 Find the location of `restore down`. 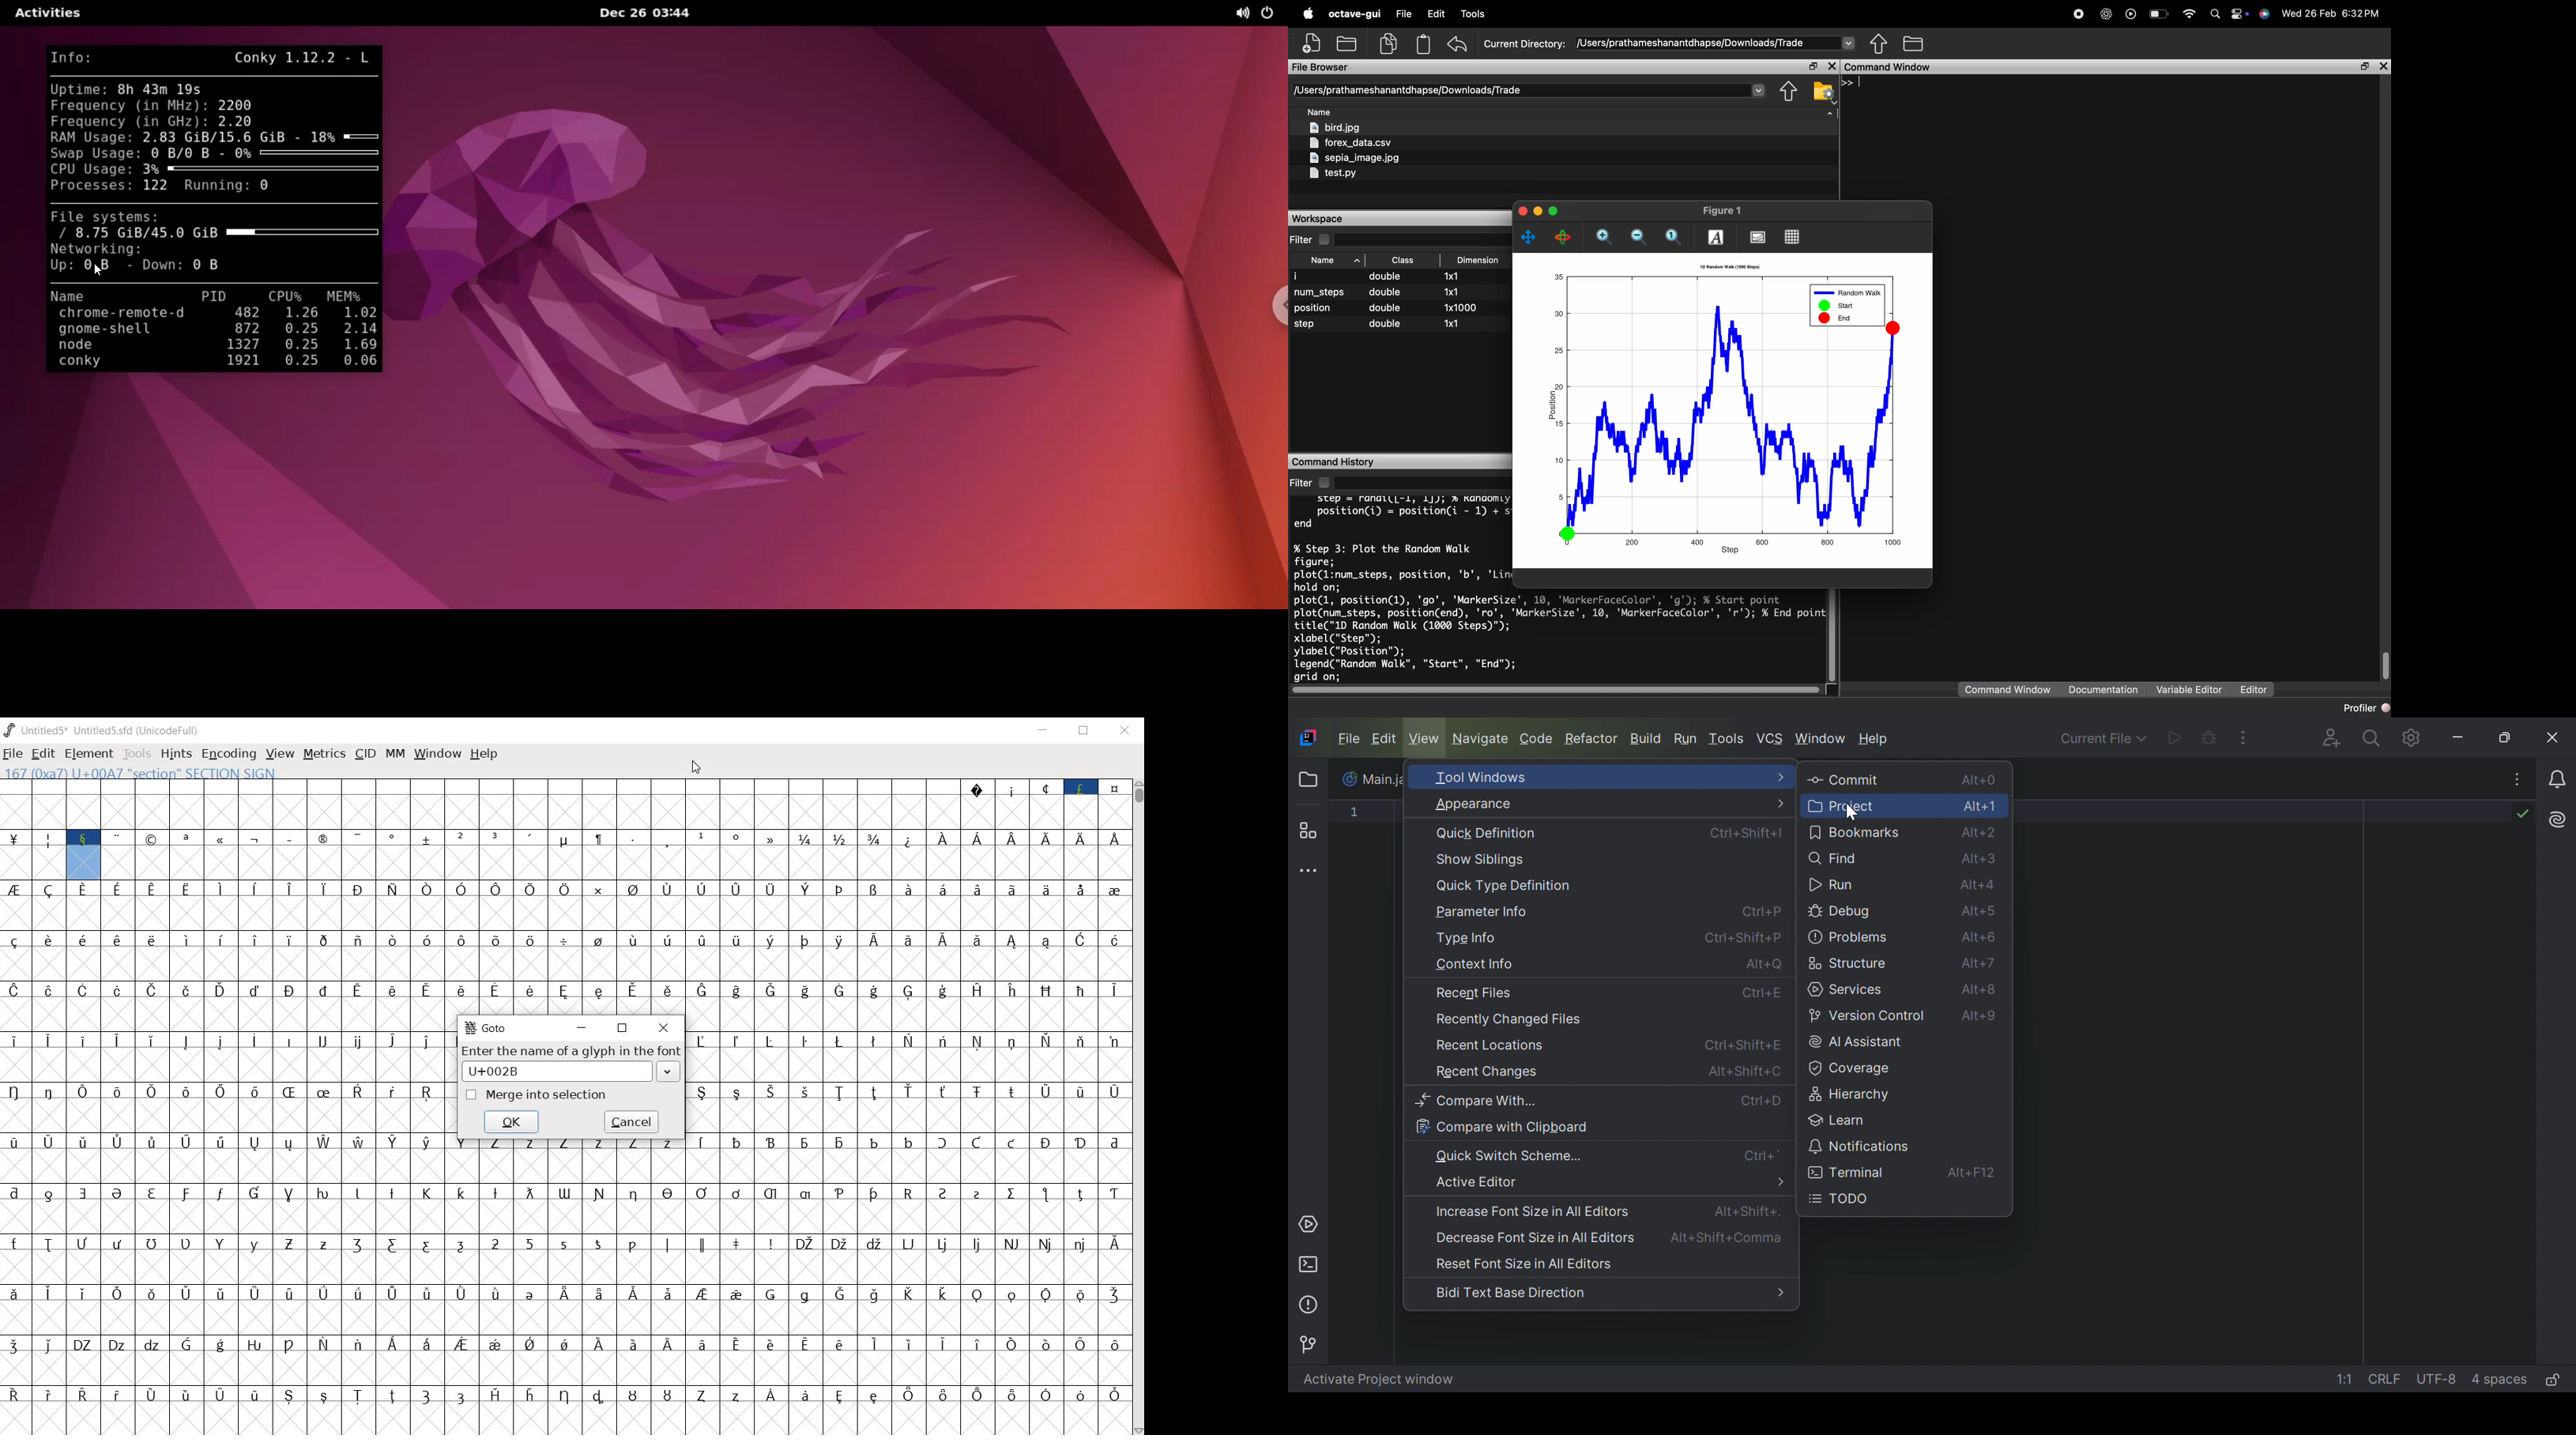

restore down is located at coordinates (623, 1028).